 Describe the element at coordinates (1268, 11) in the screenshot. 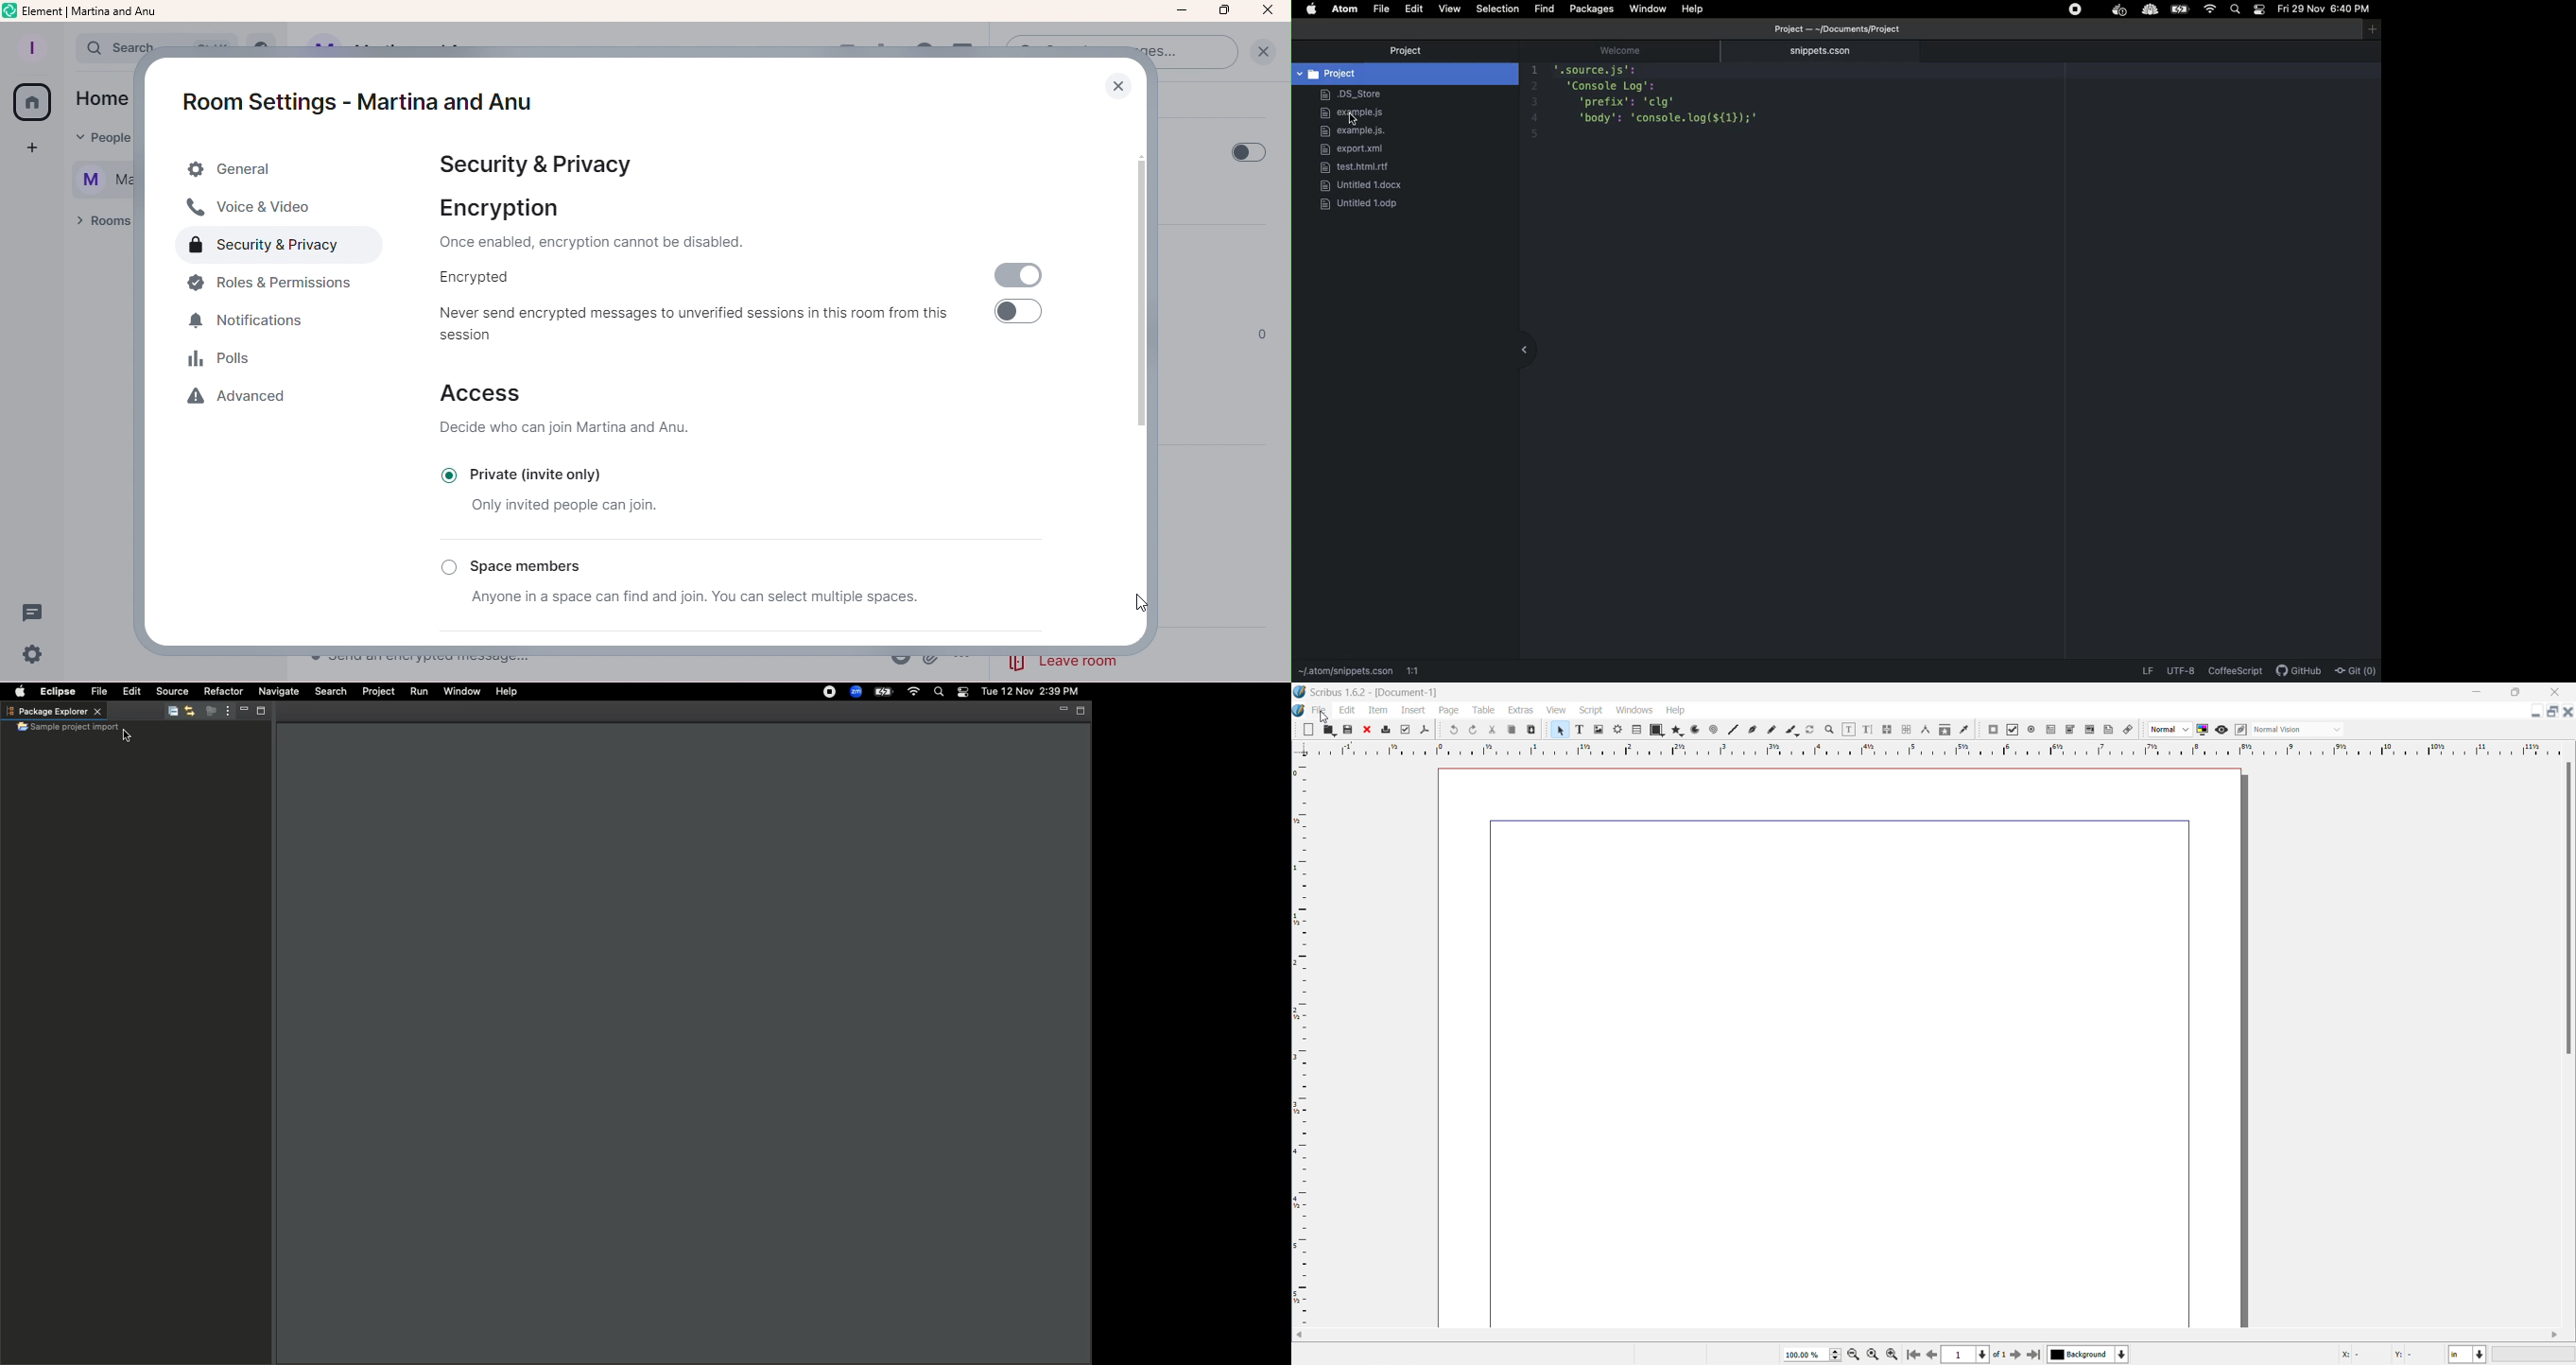

I see `Close icon` at that location.